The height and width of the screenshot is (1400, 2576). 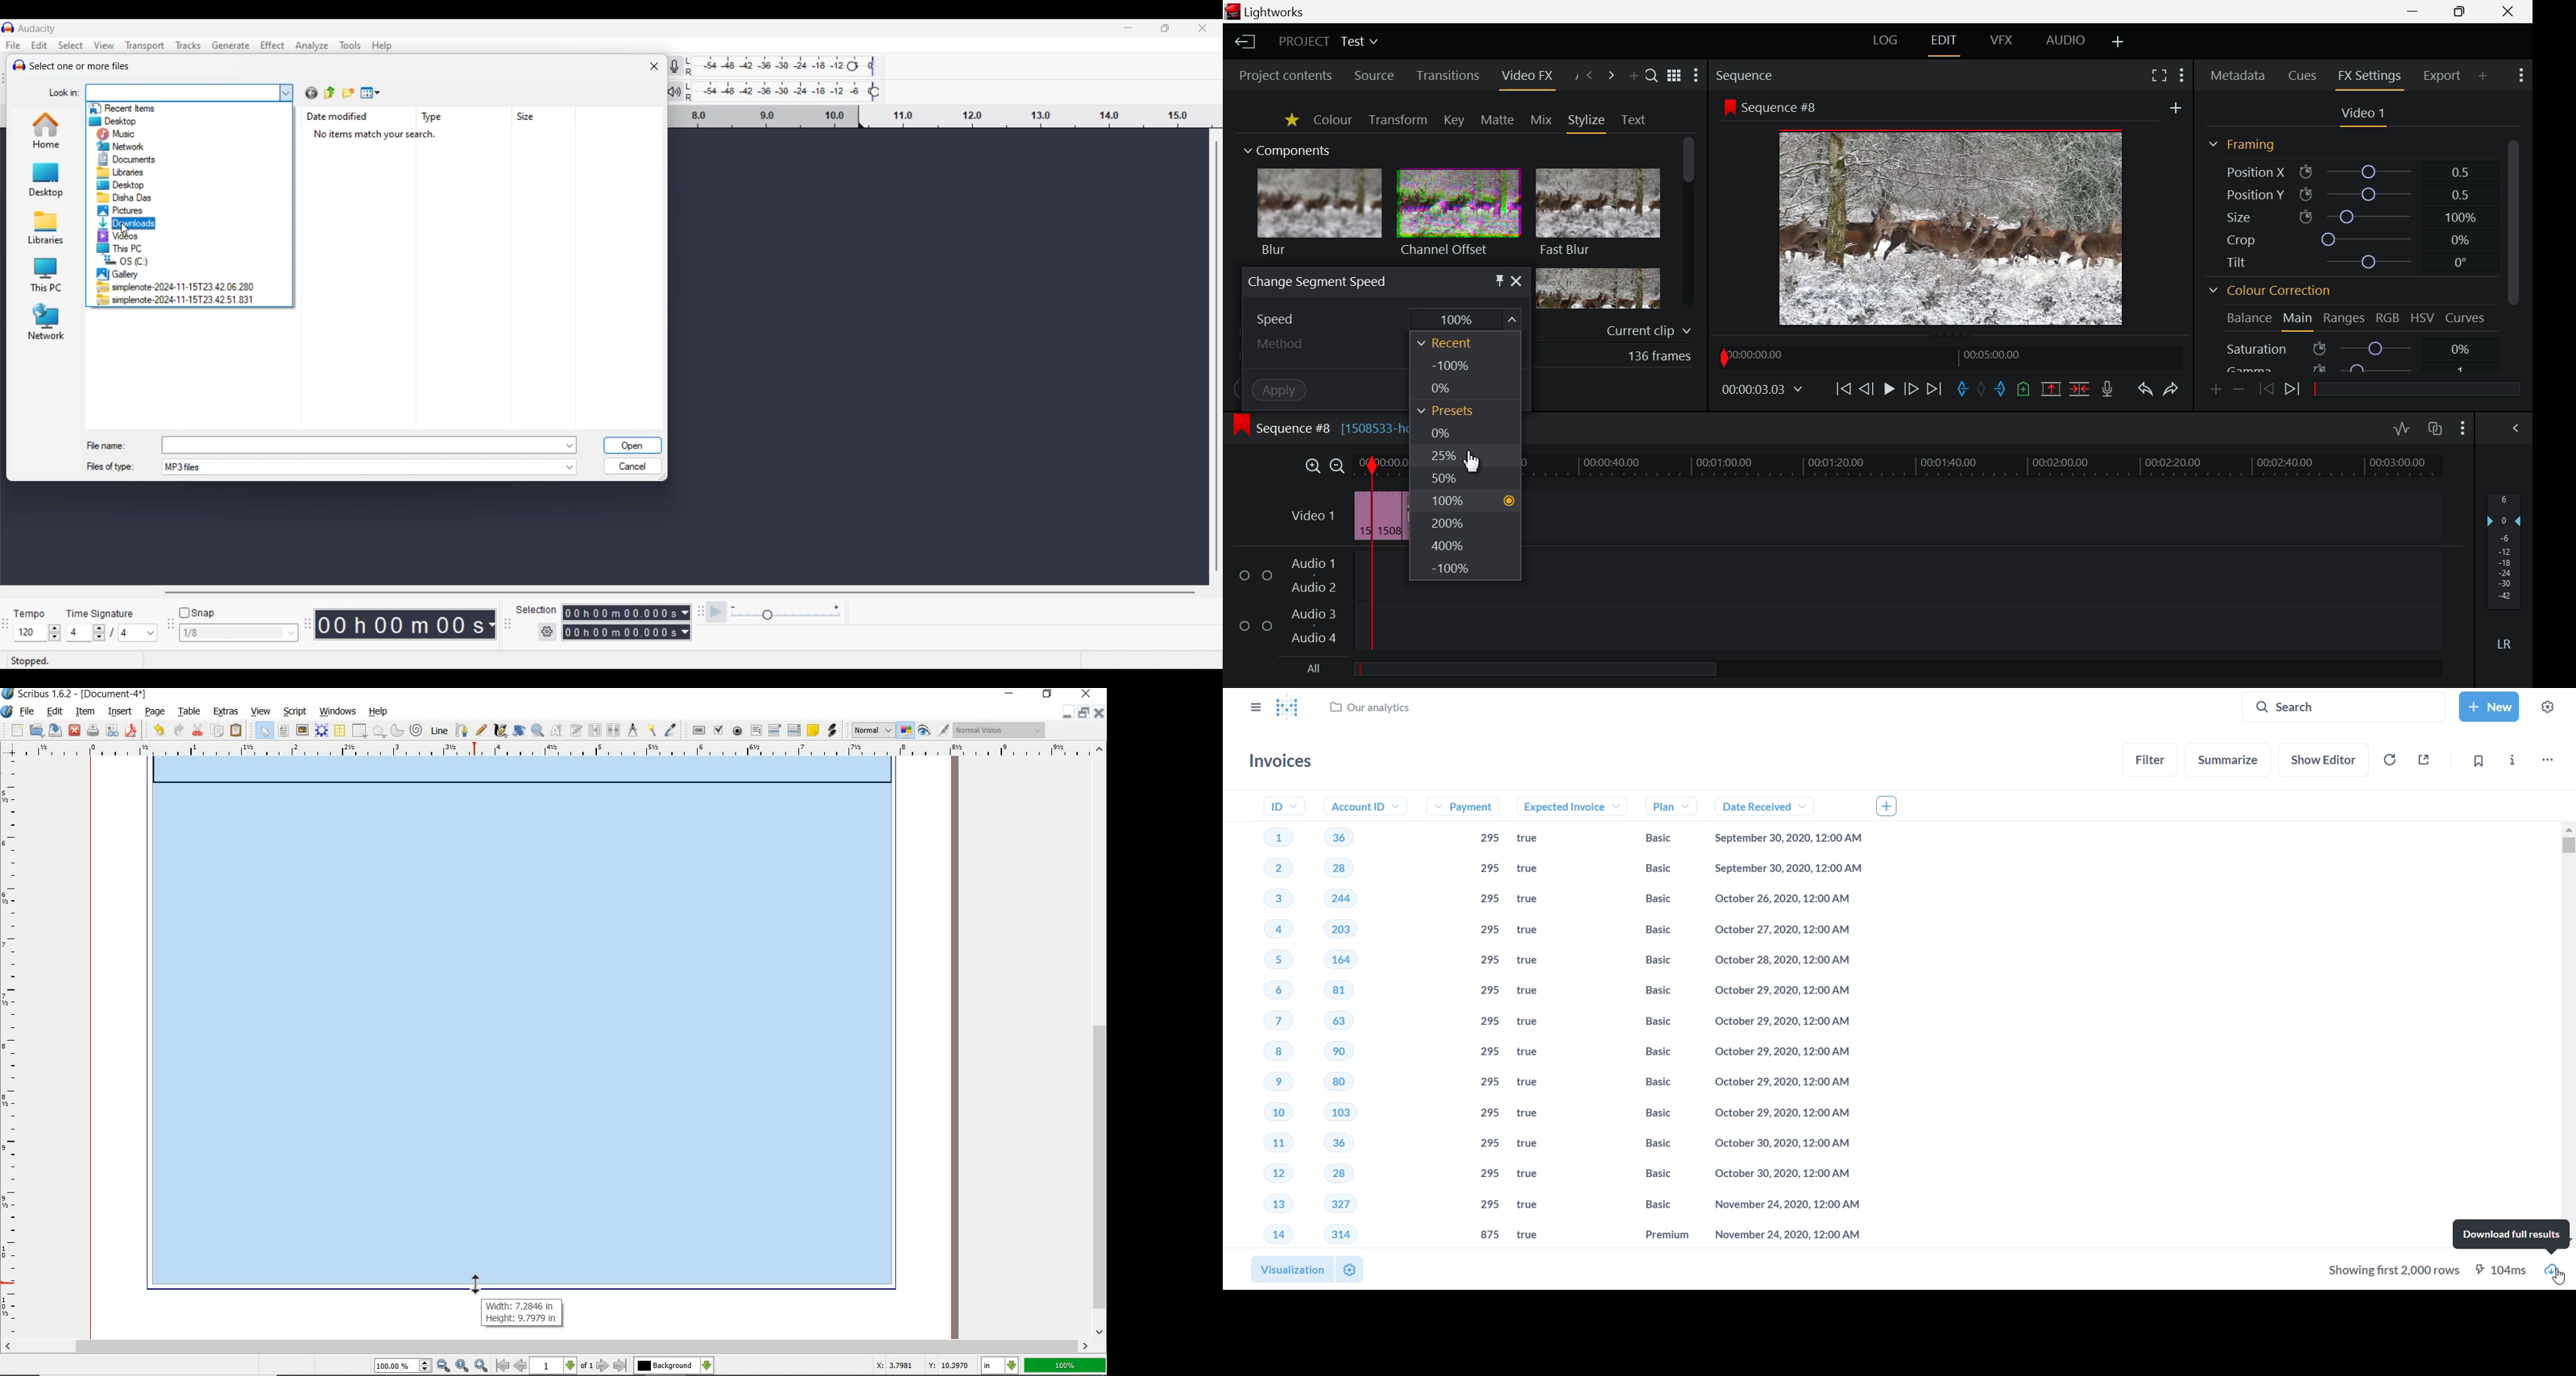 I want to click on view, so click(x=261, y=712).